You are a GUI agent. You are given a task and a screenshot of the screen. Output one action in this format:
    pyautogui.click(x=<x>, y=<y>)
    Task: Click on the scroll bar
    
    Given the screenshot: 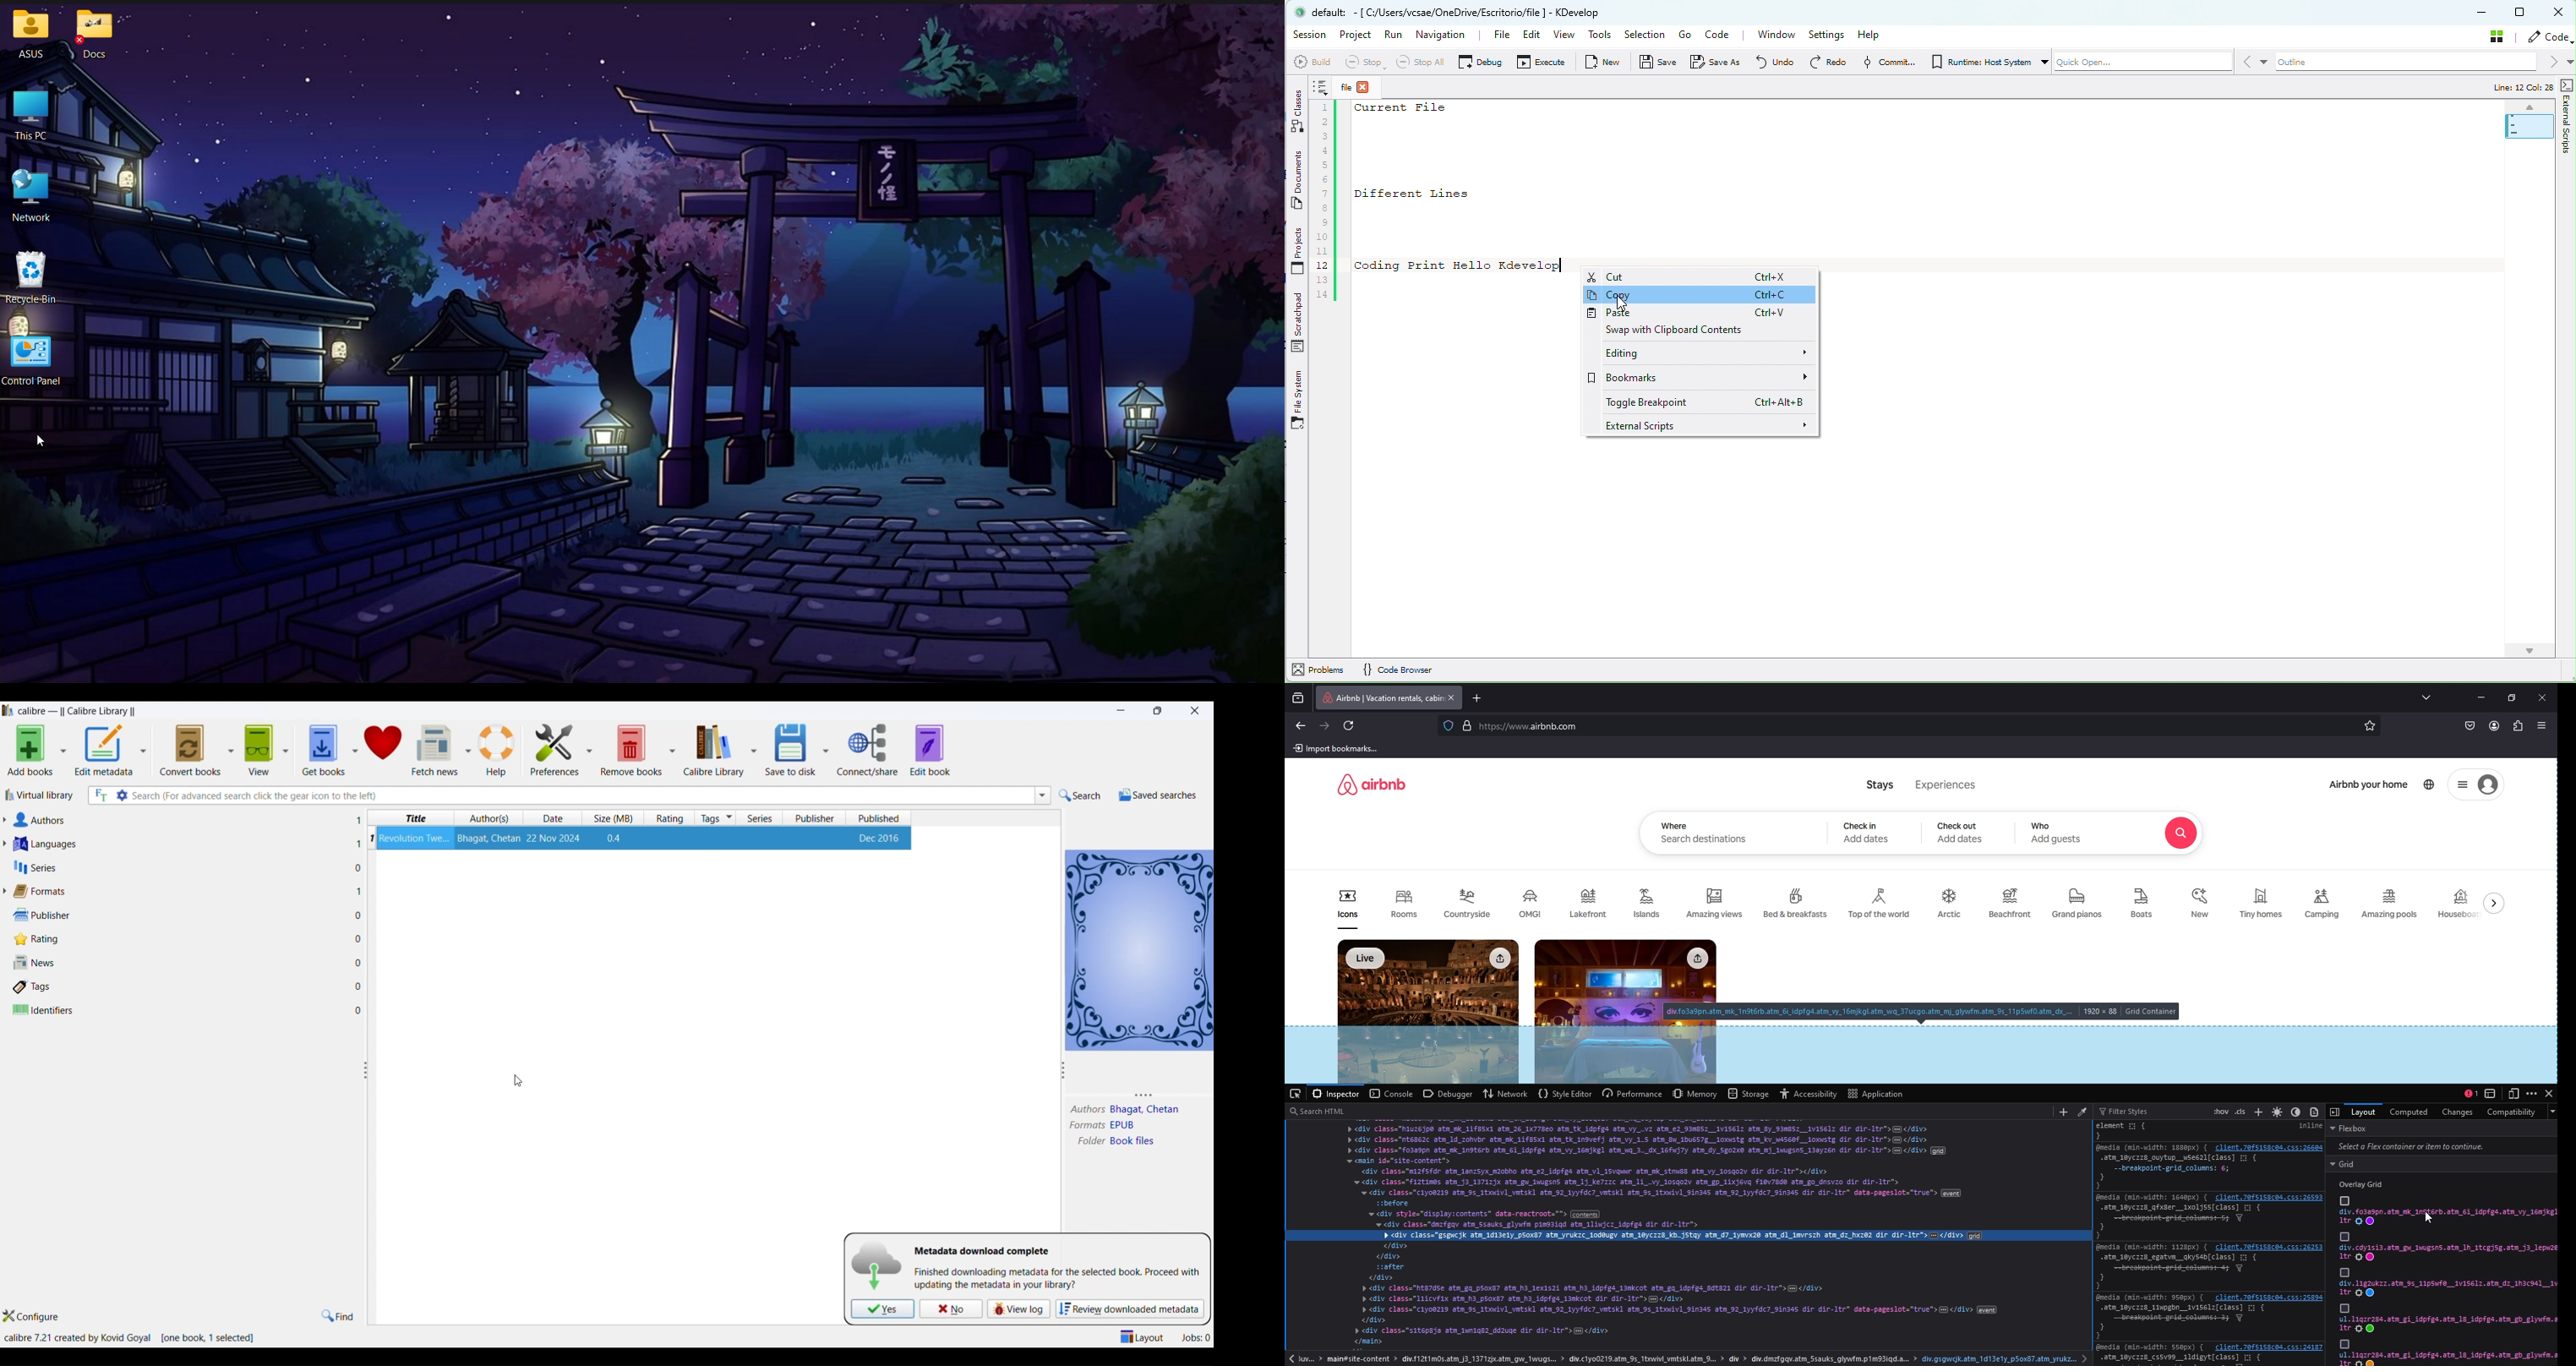 What is the action you would take?
    pyautogui.click(x=2550, y=834)
    